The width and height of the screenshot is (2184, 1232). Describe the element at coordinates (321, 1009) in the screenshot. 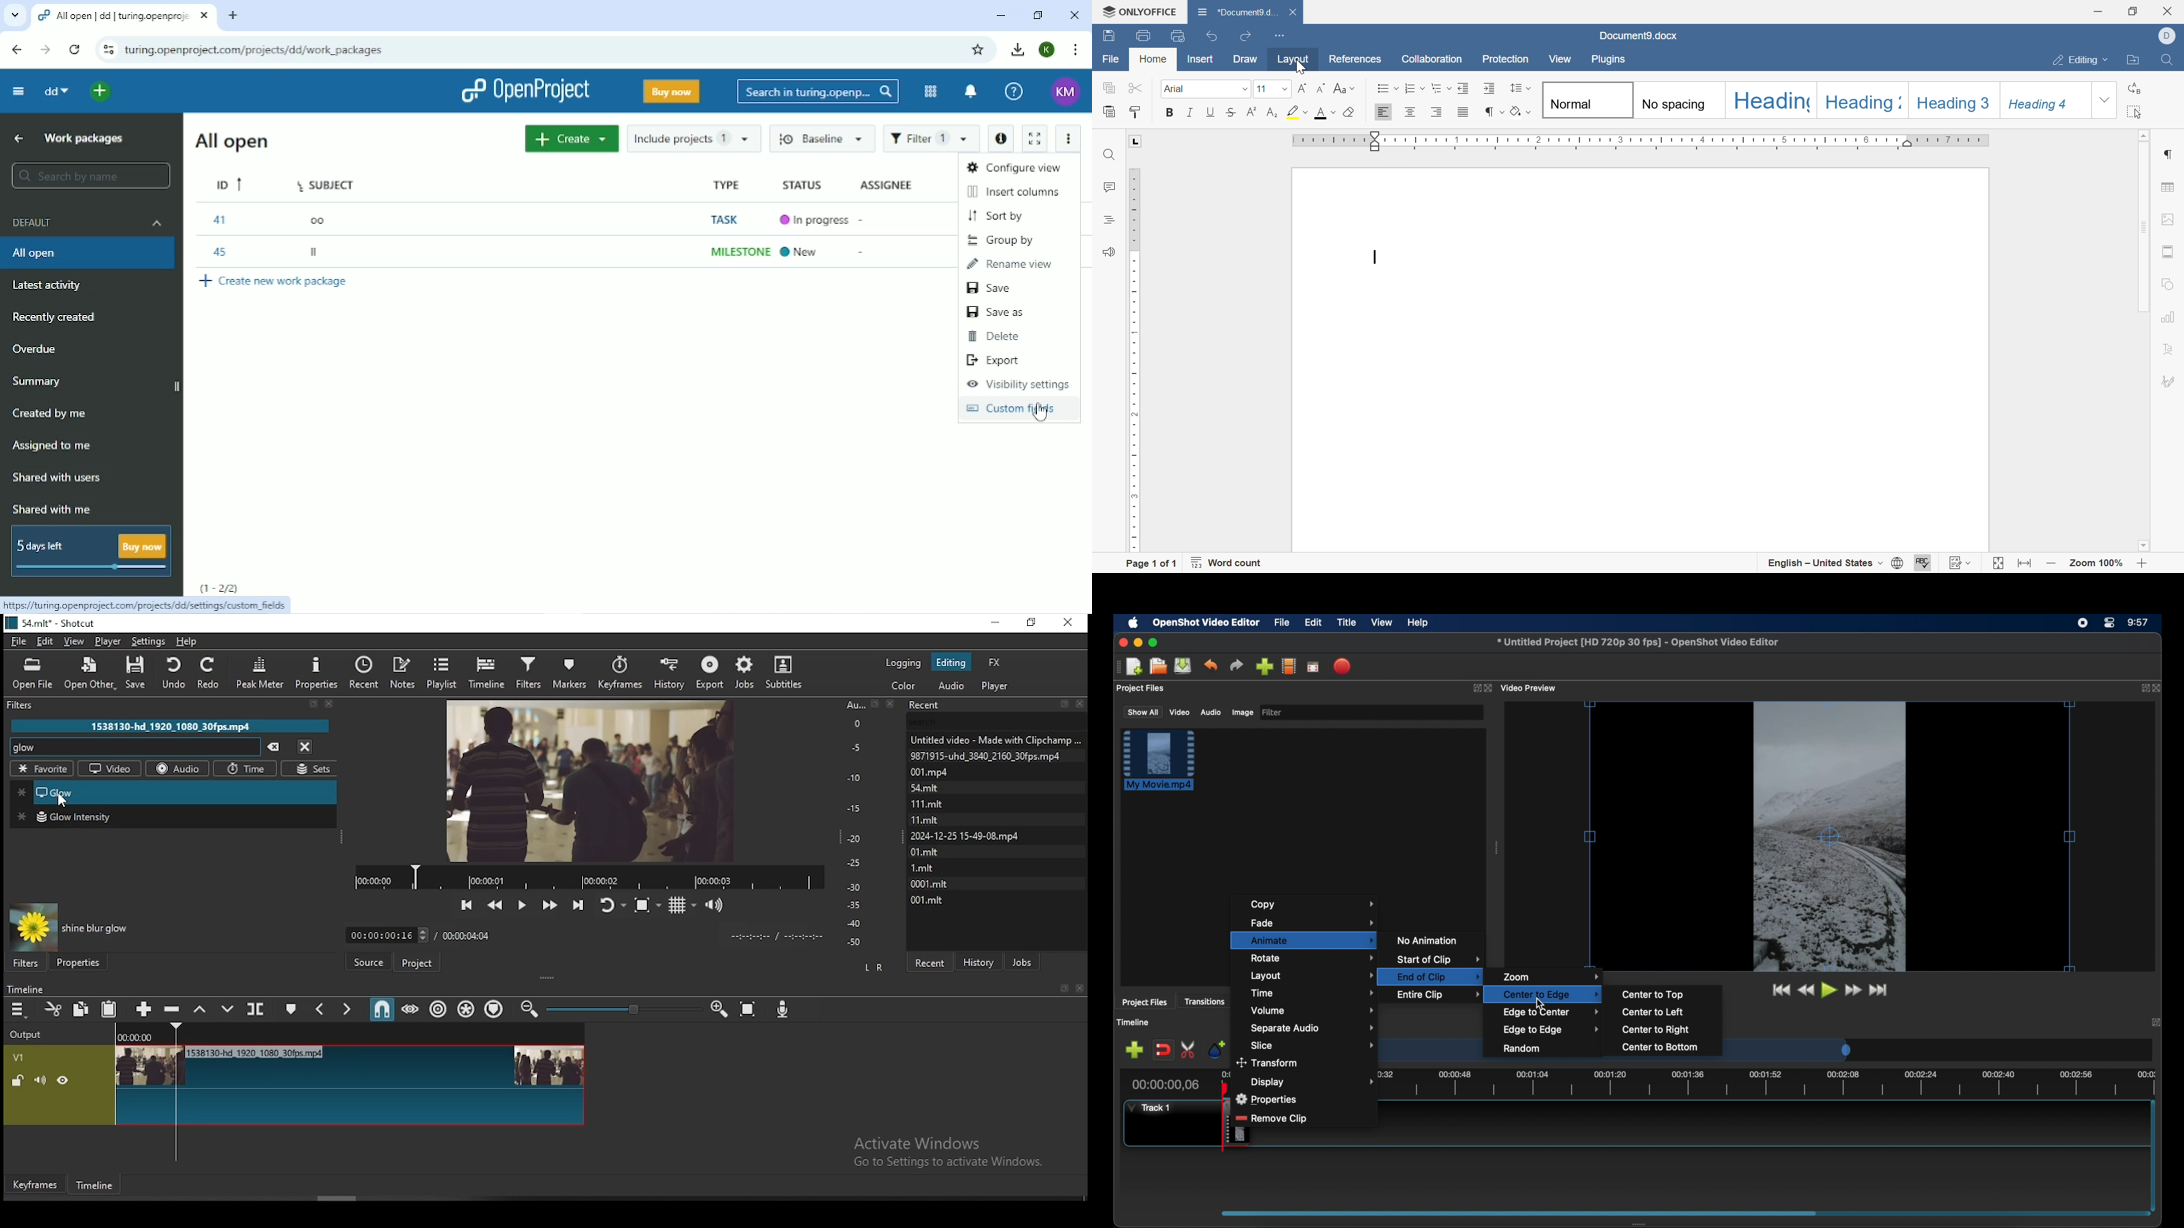

I see `previous marker` at that location.